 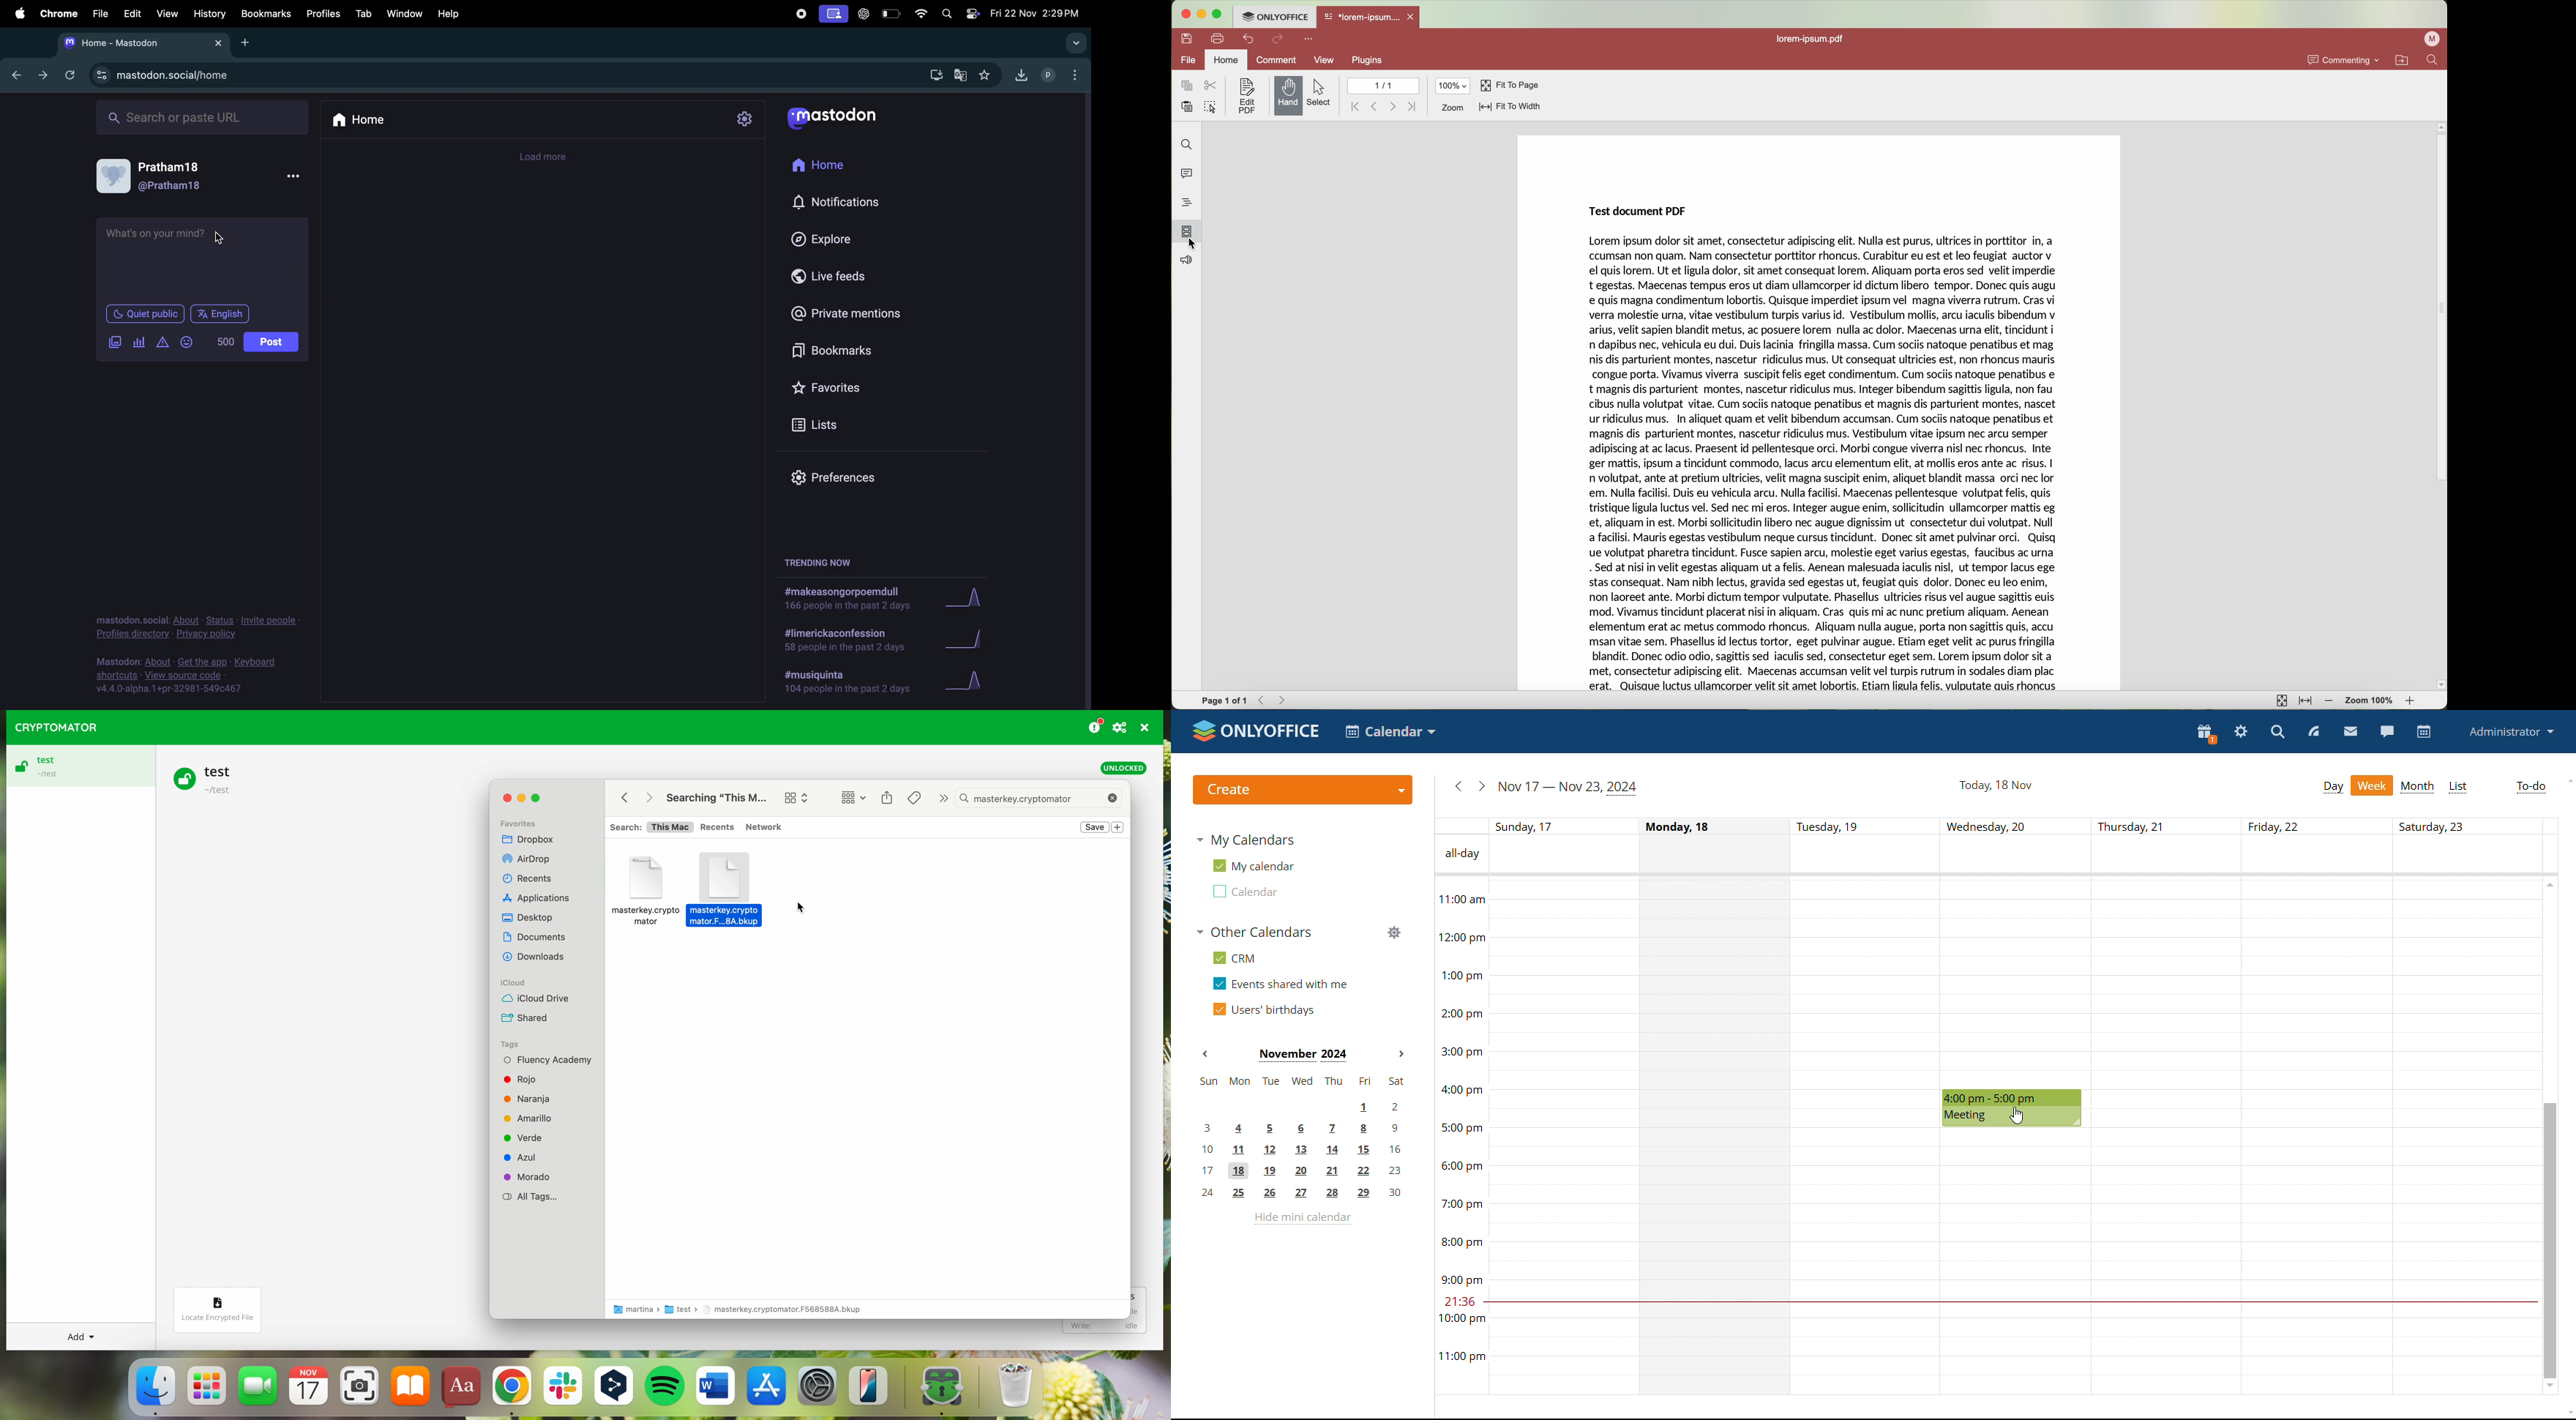 What do you see at coordinates (195, 75) in the screenshot?
I see `search url` at bounding box center [195, 75].